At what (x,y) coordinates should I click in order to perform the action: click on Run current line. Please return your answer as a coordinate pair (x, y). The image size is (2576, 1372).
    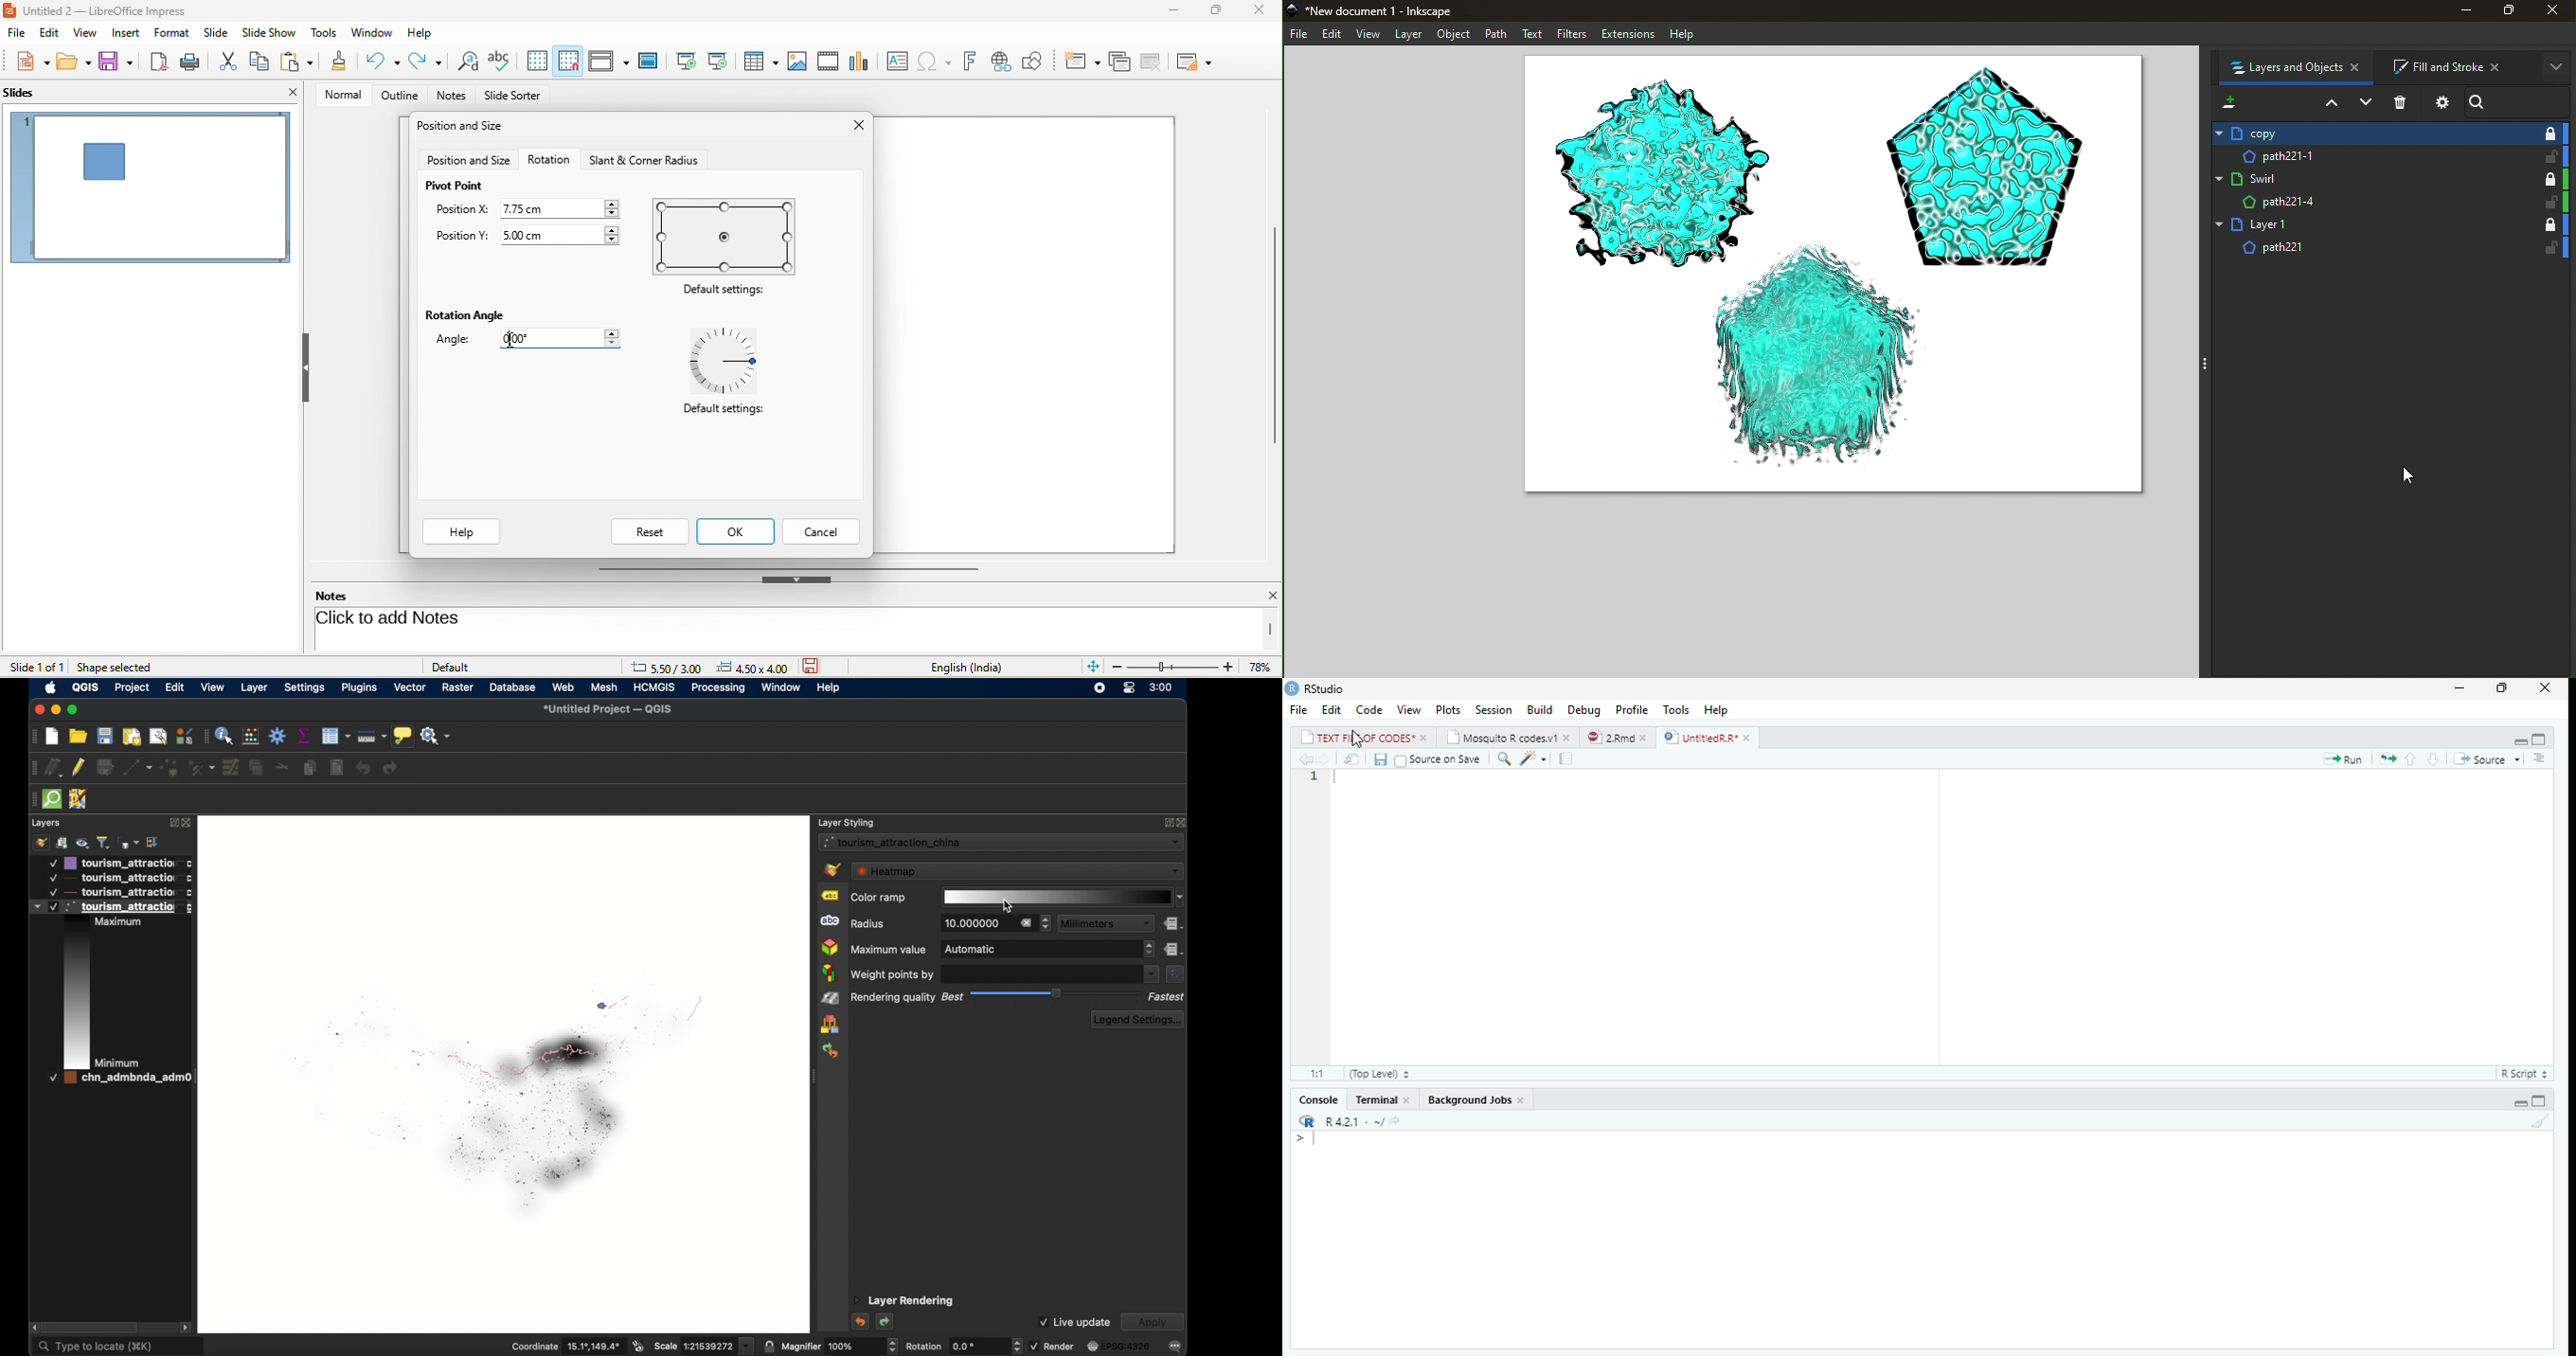
    Looking at the image, I should click on (2345, 759).